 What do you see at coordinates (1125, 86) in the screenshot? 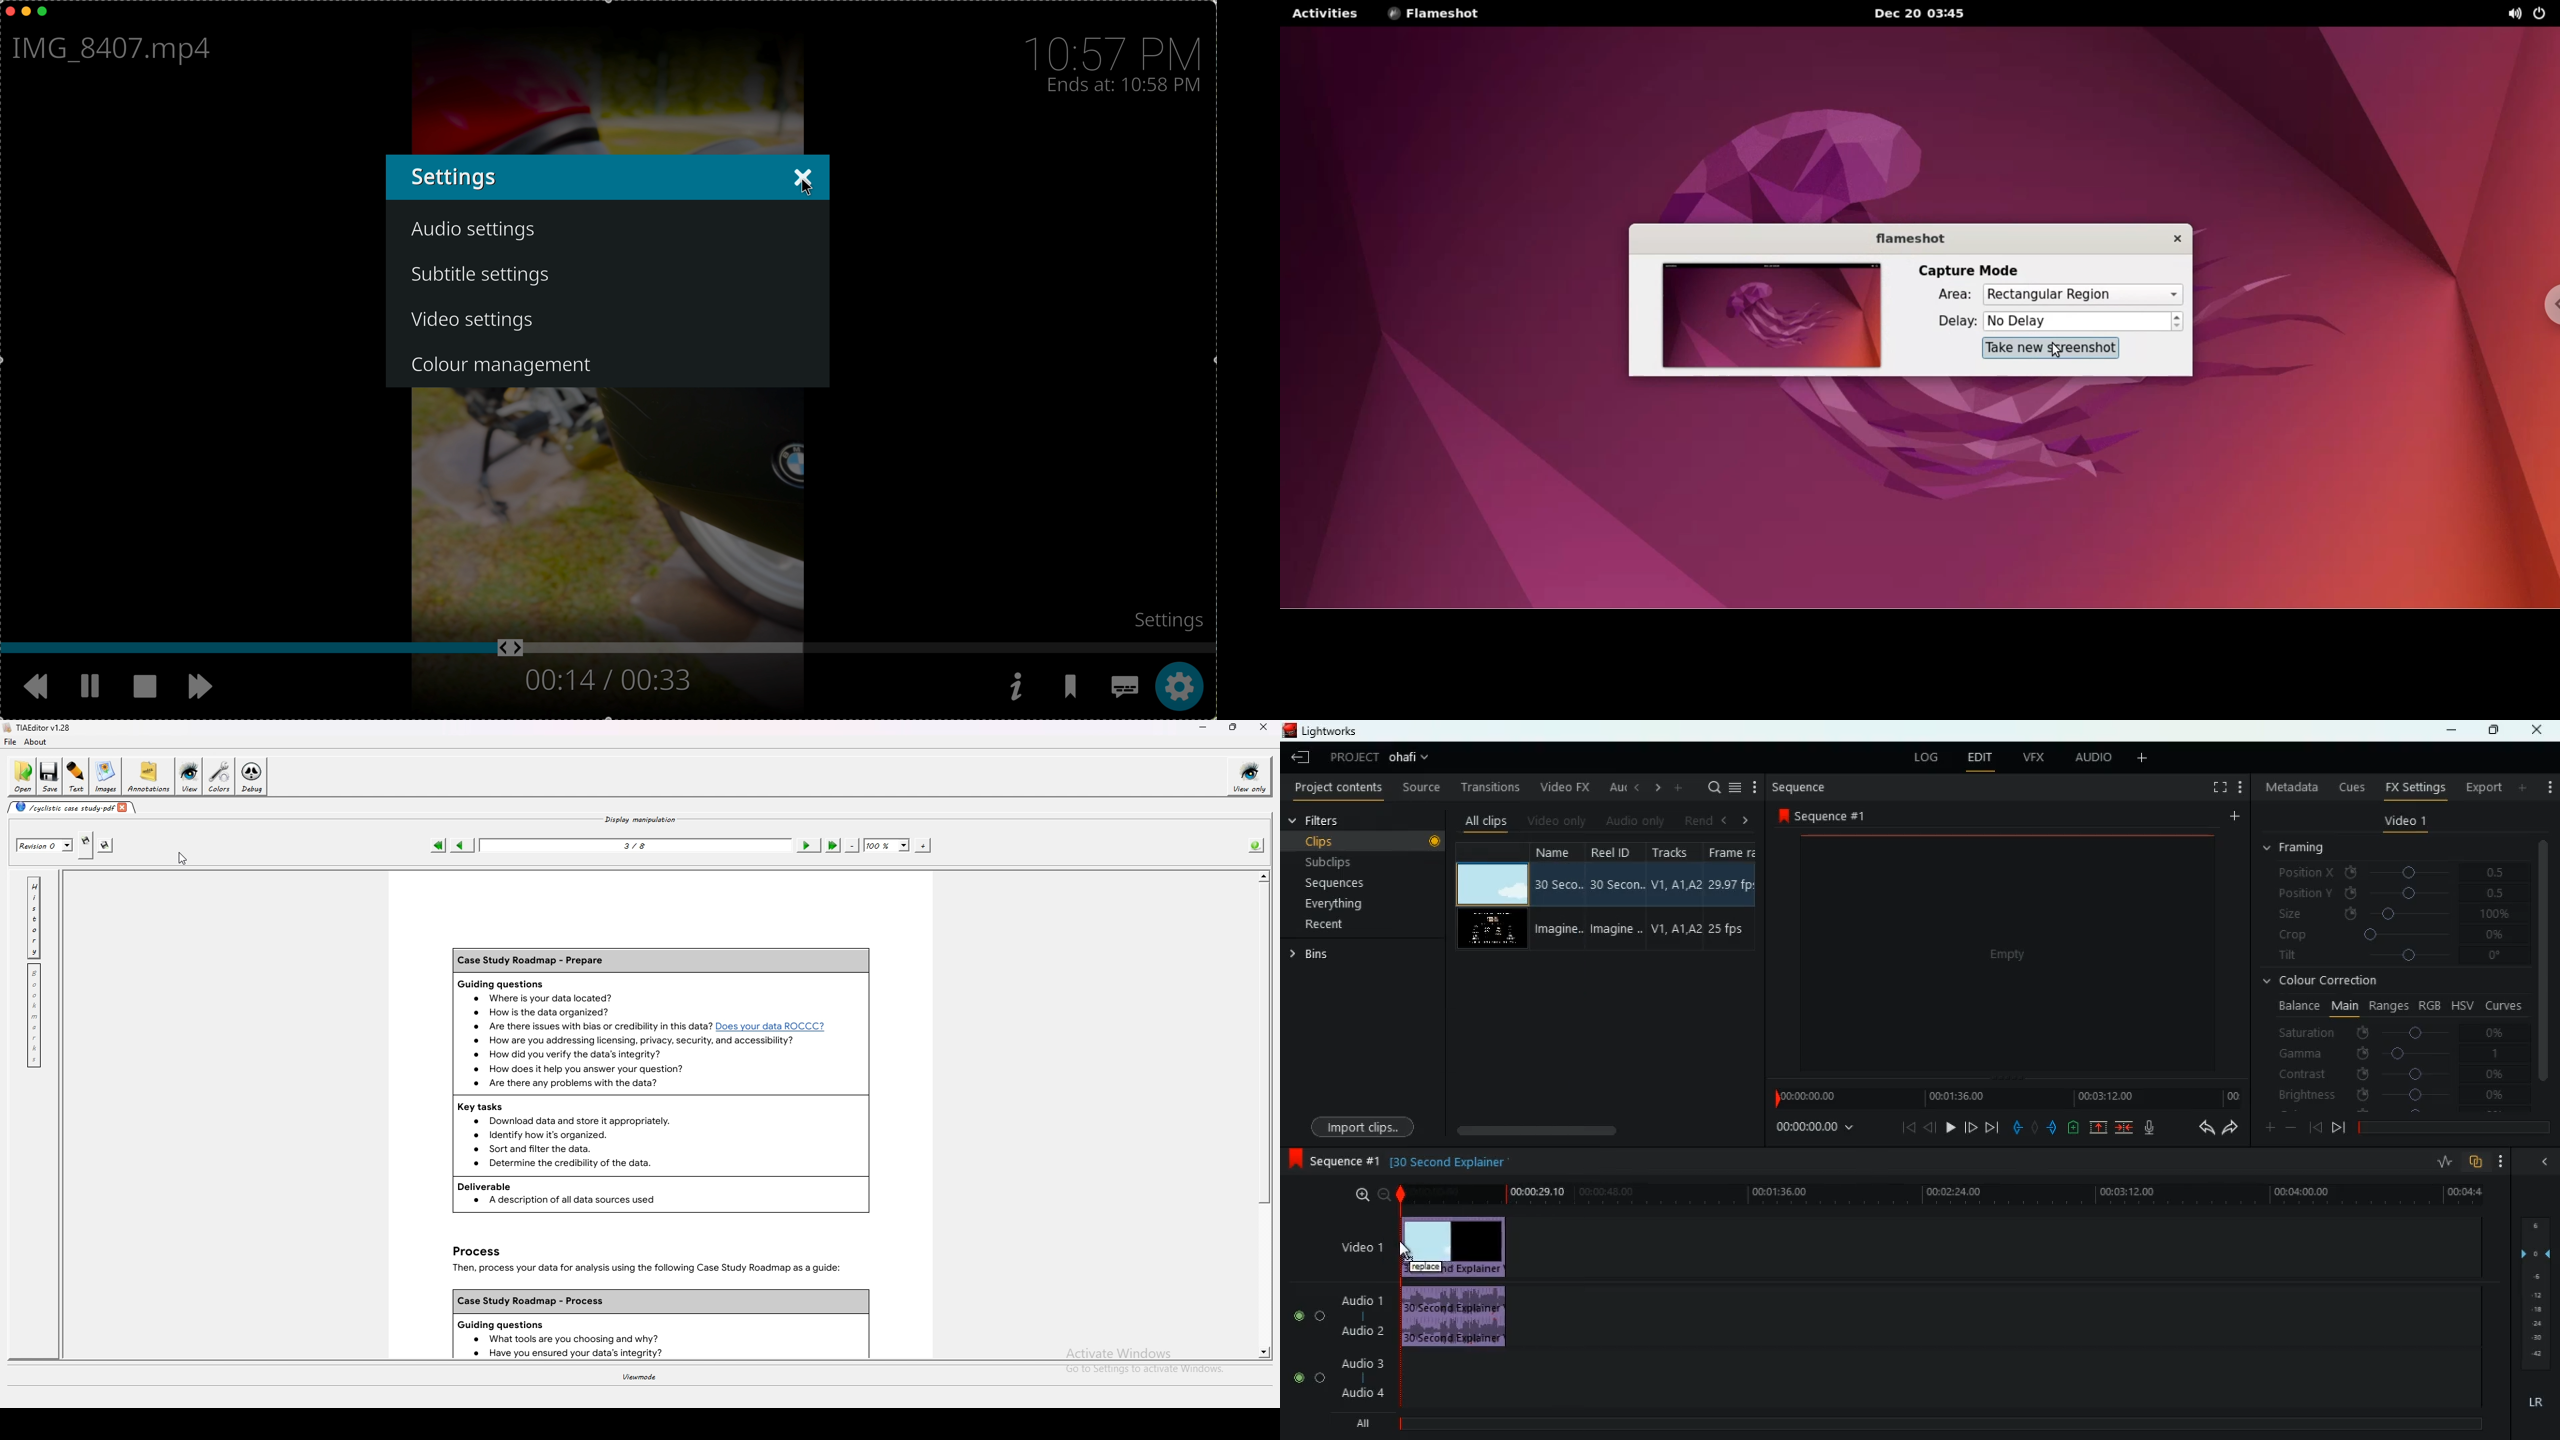
I see `ends at 10:58 PM` at bounding box center [1125, 86].